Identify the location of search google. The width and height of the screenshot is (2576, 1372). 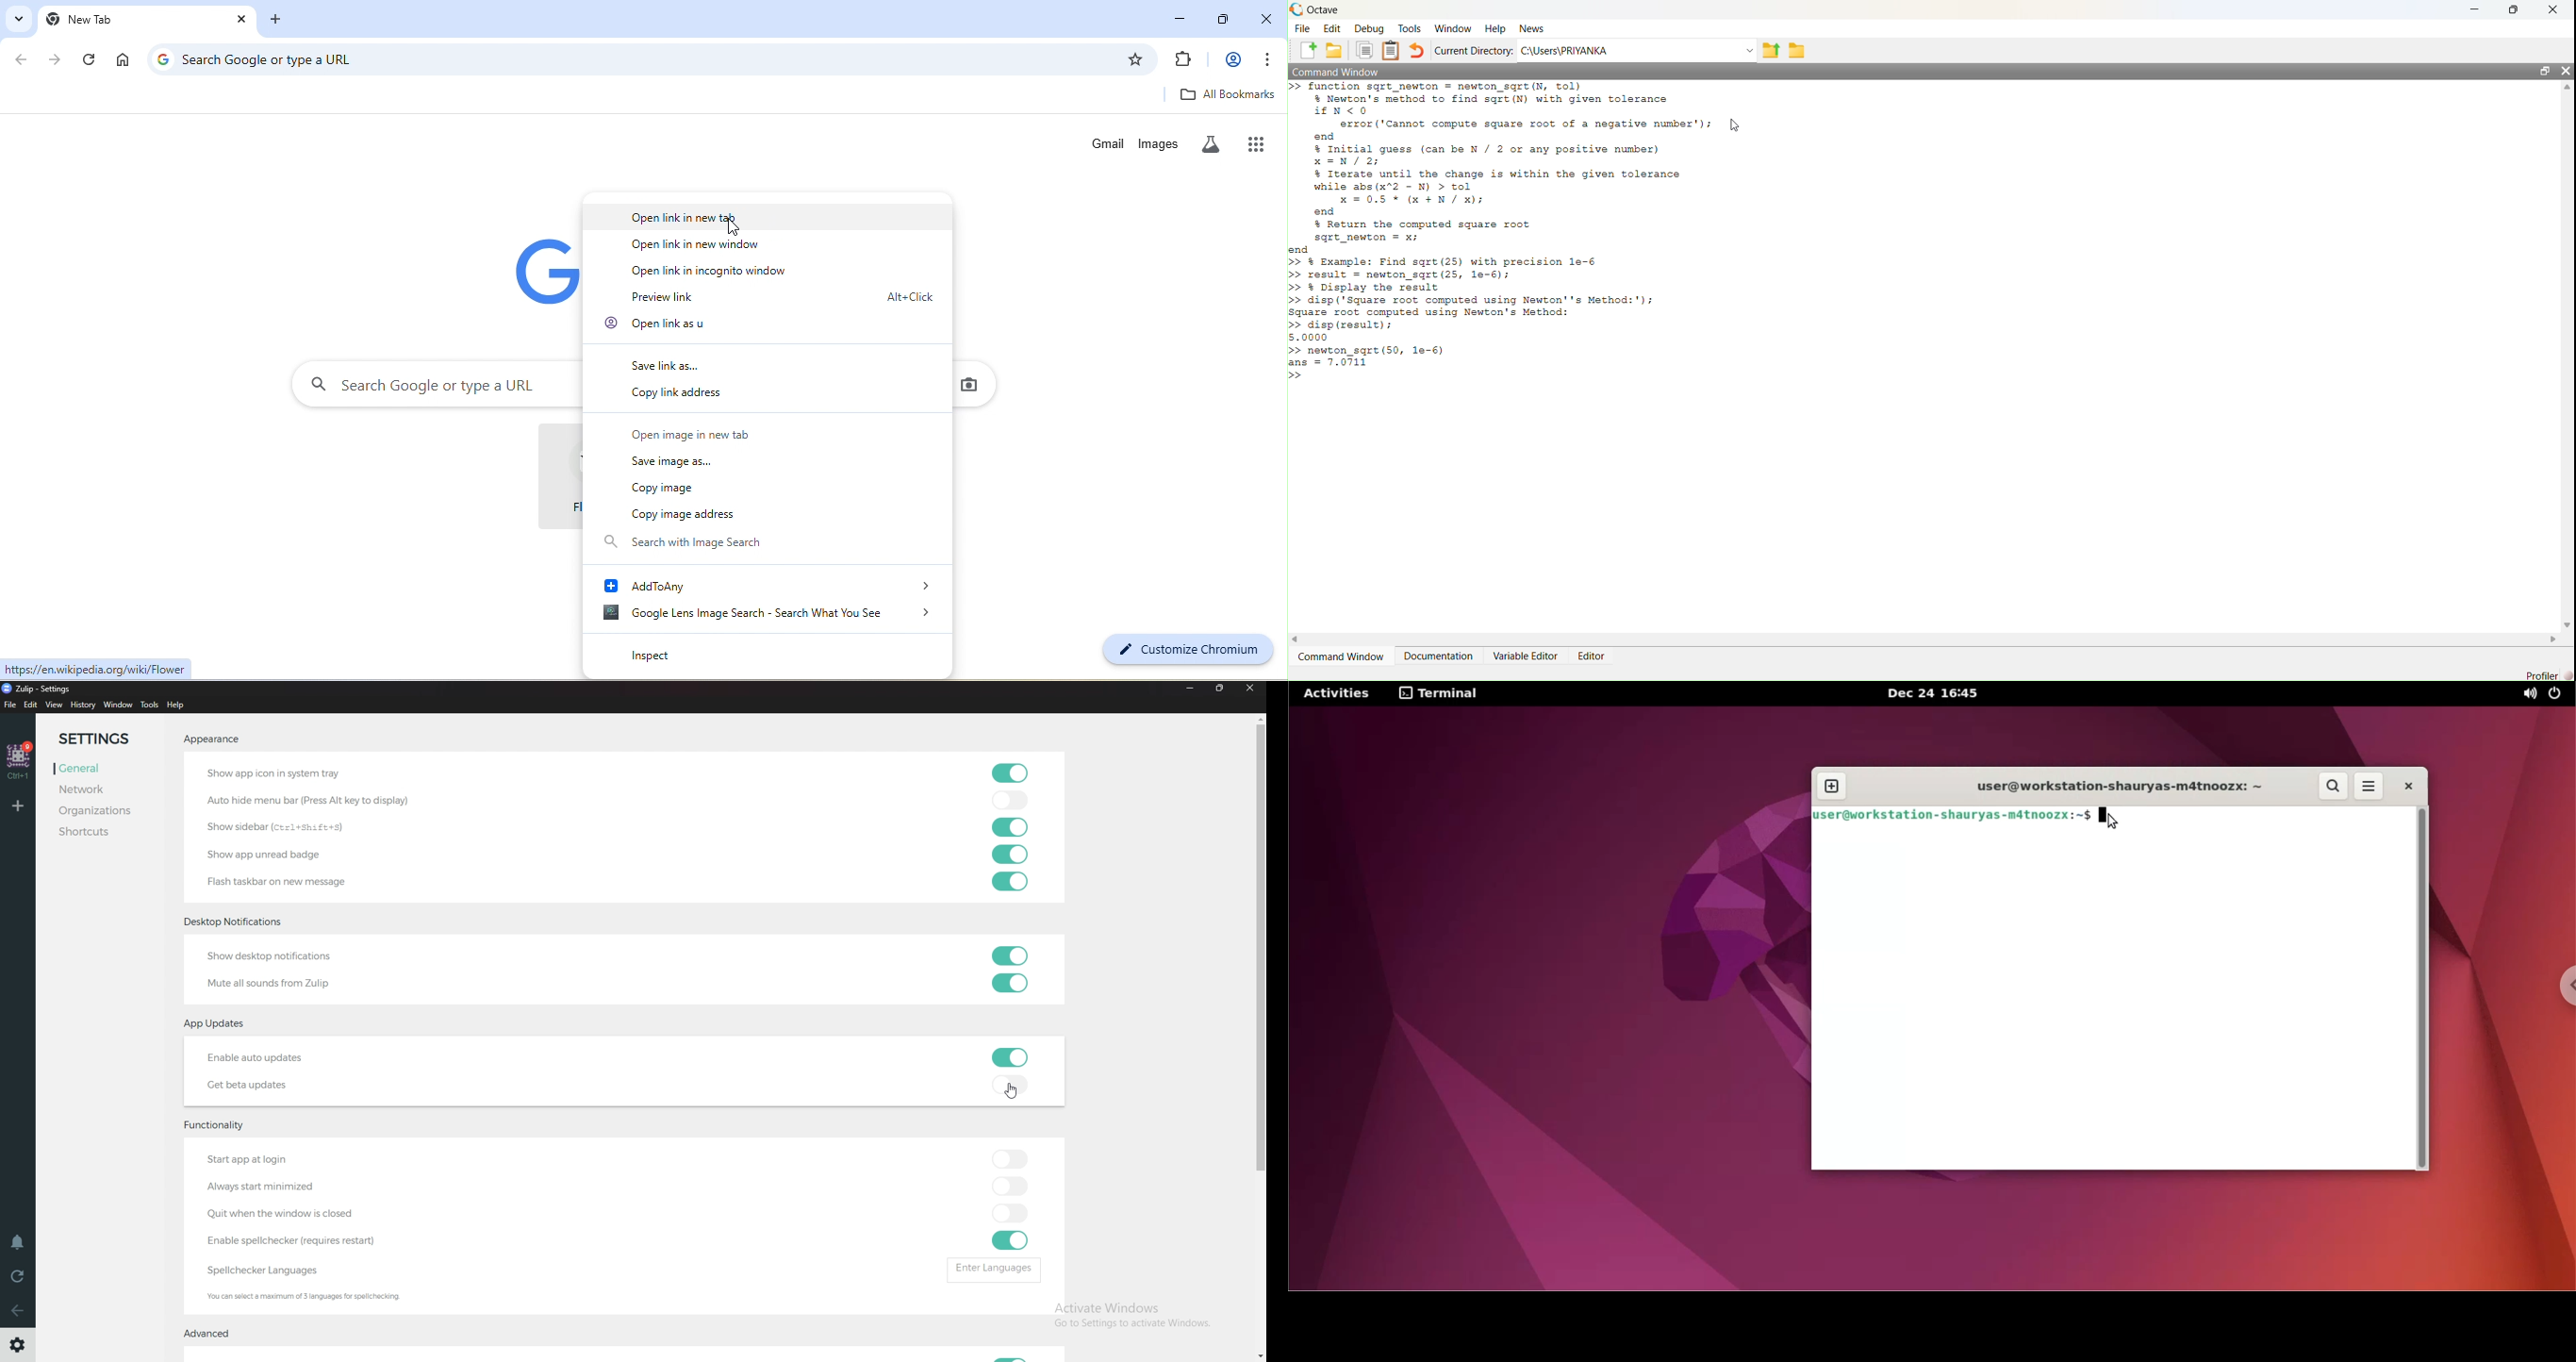
(438, 384).